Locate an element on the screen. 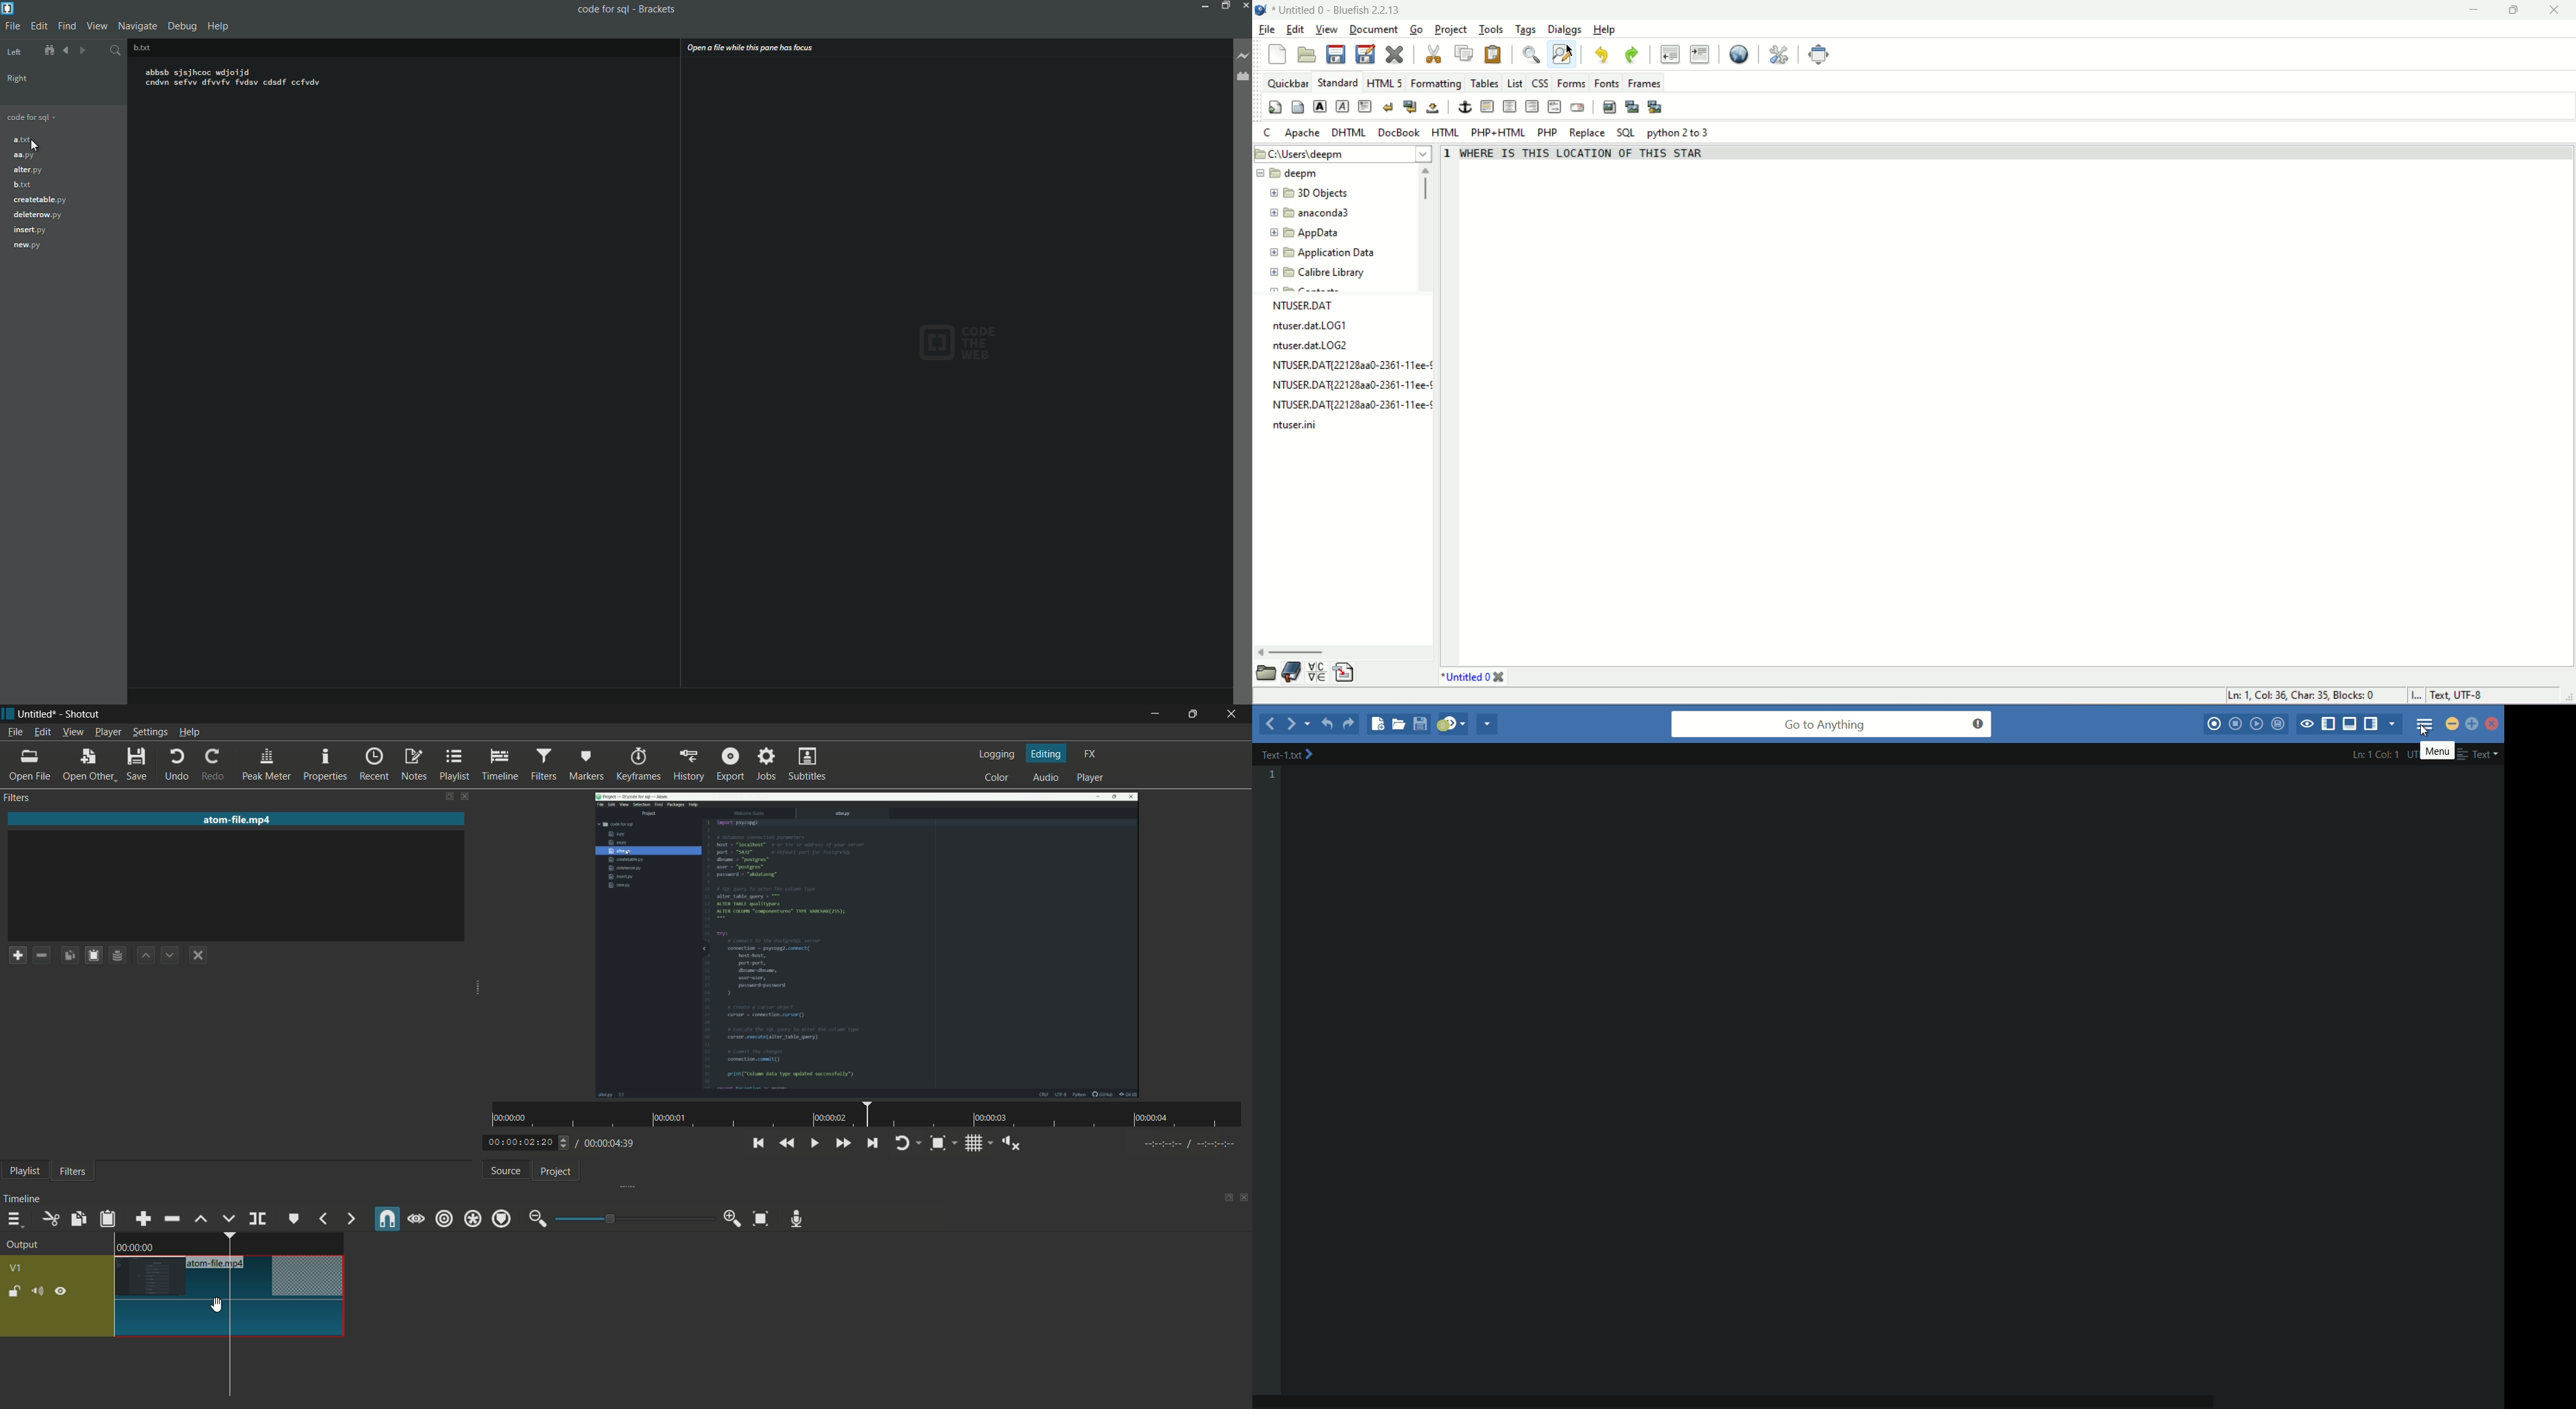 This screenshot has width=2576, height=1428. aa.py is located at coordinates (25, 157).